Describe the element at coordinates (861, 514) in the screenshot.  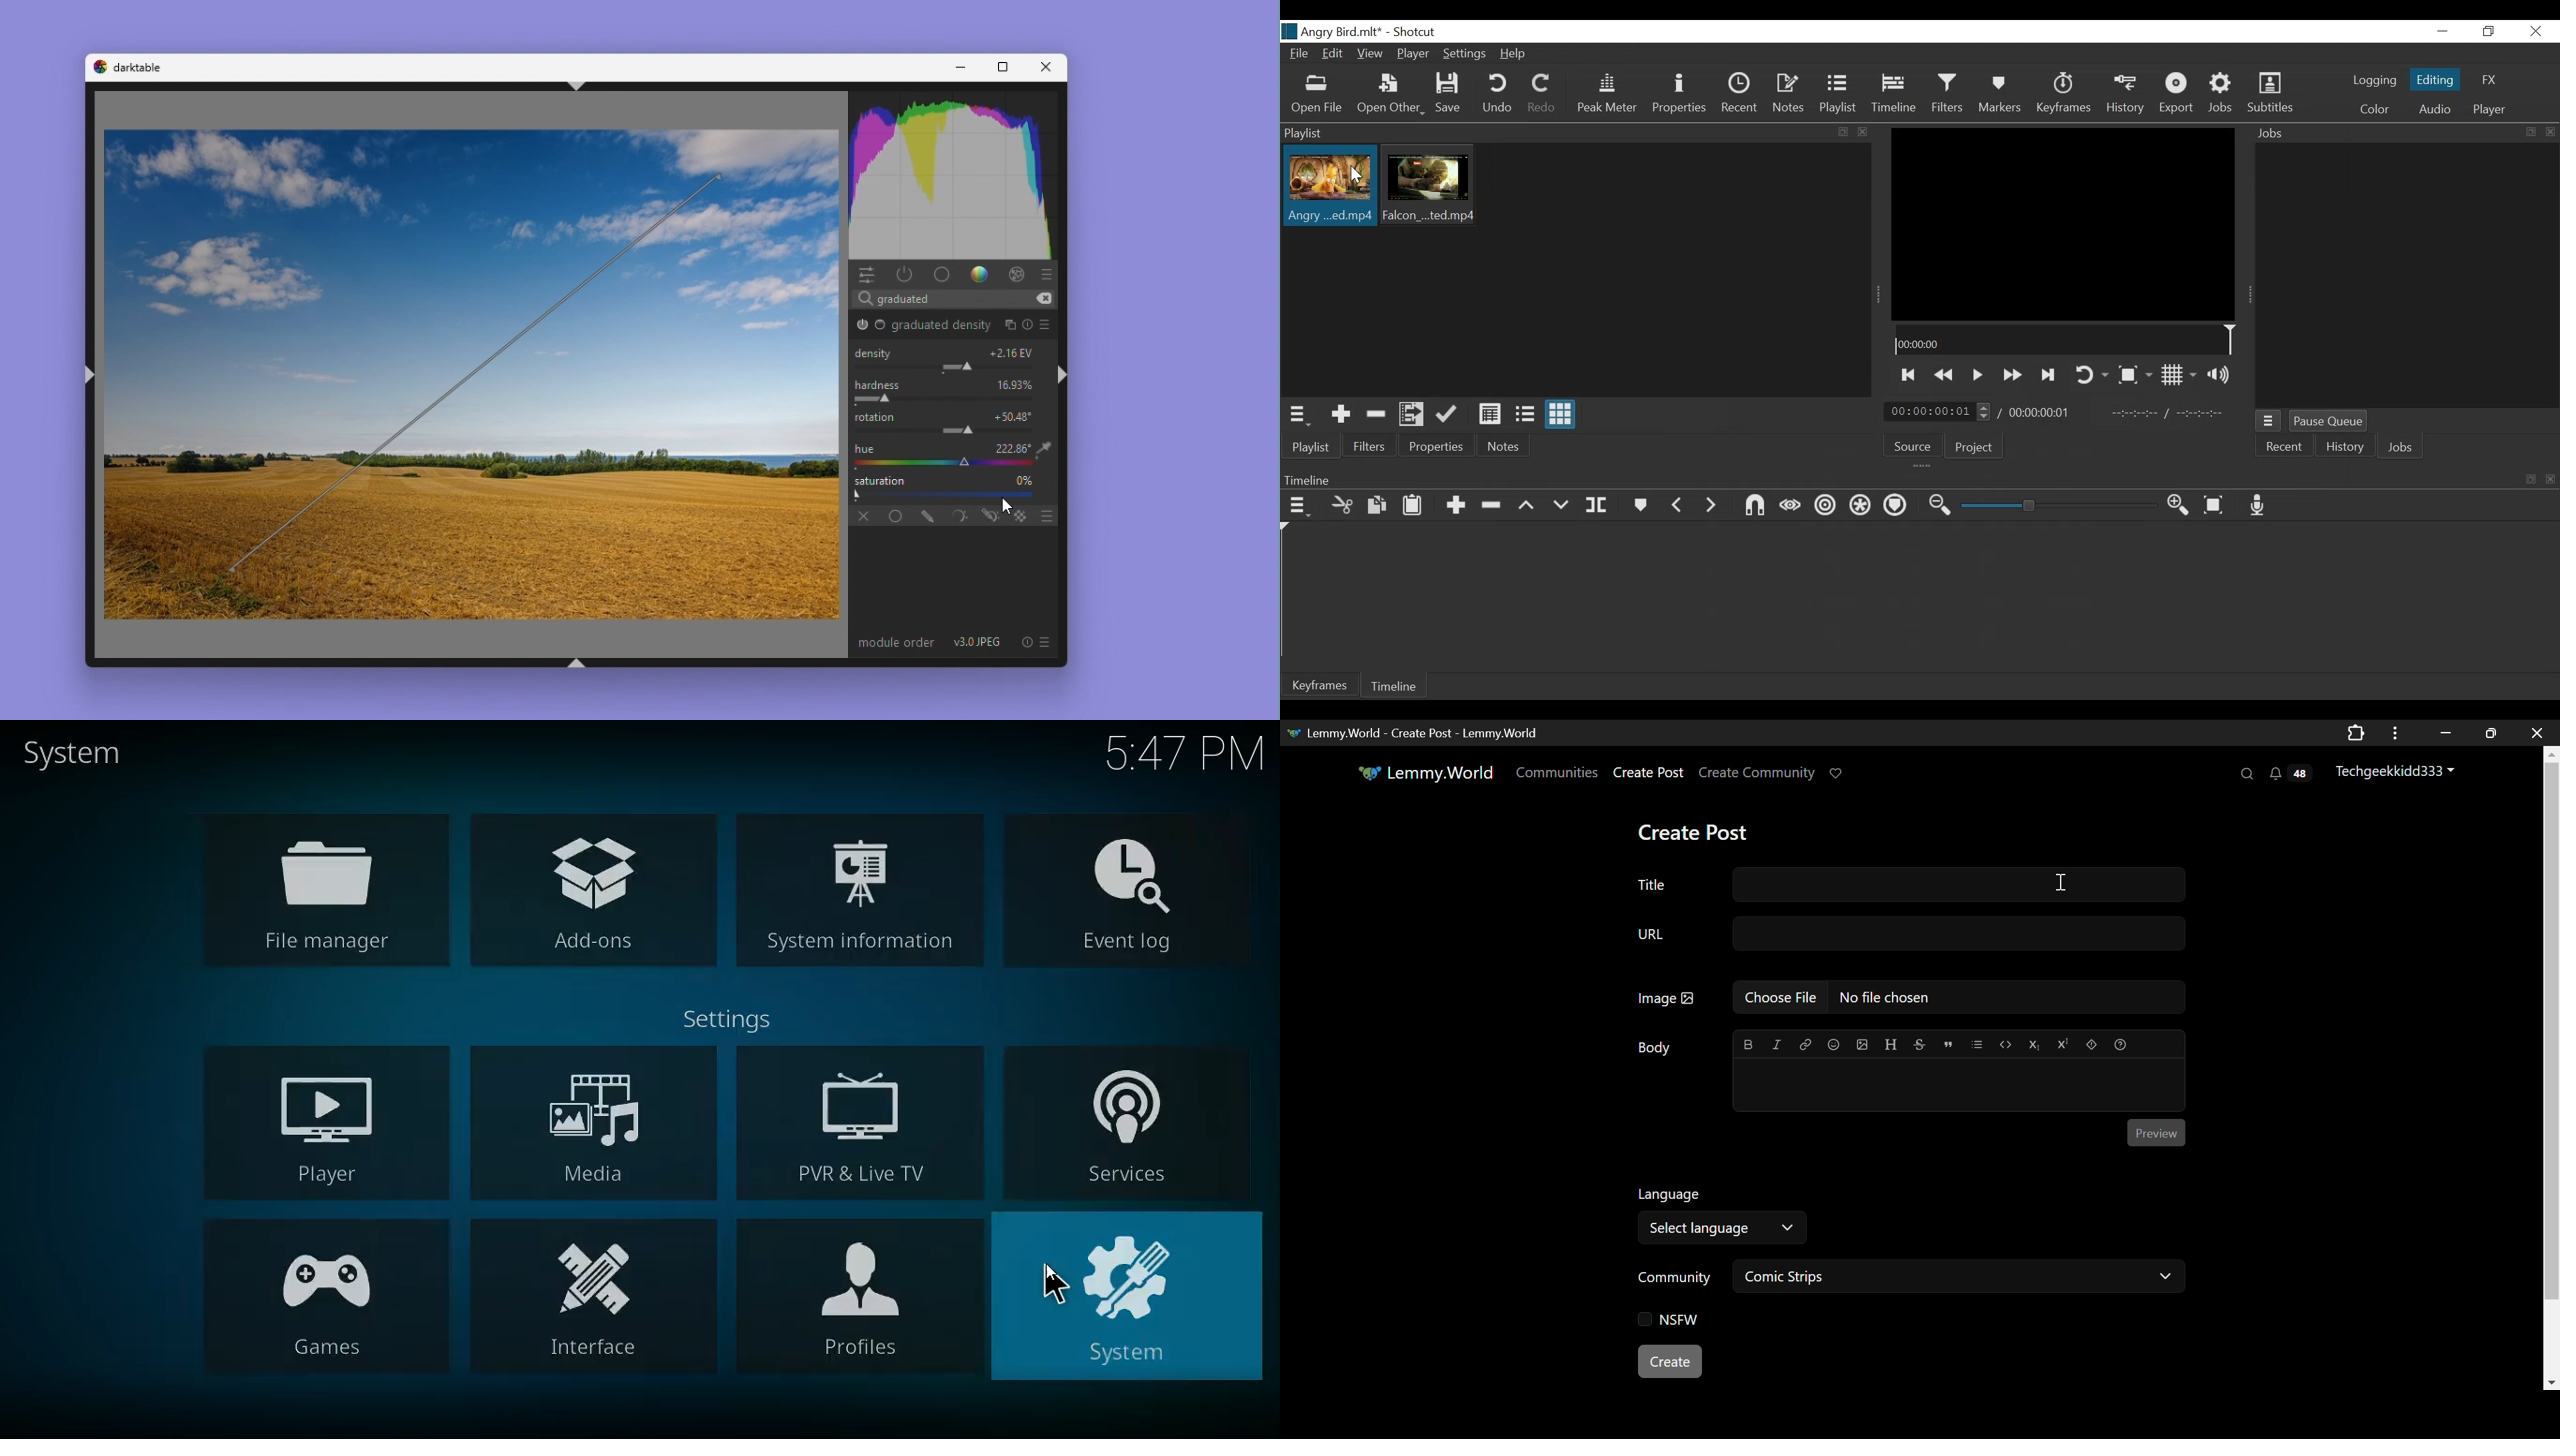
I see `off` at that location.